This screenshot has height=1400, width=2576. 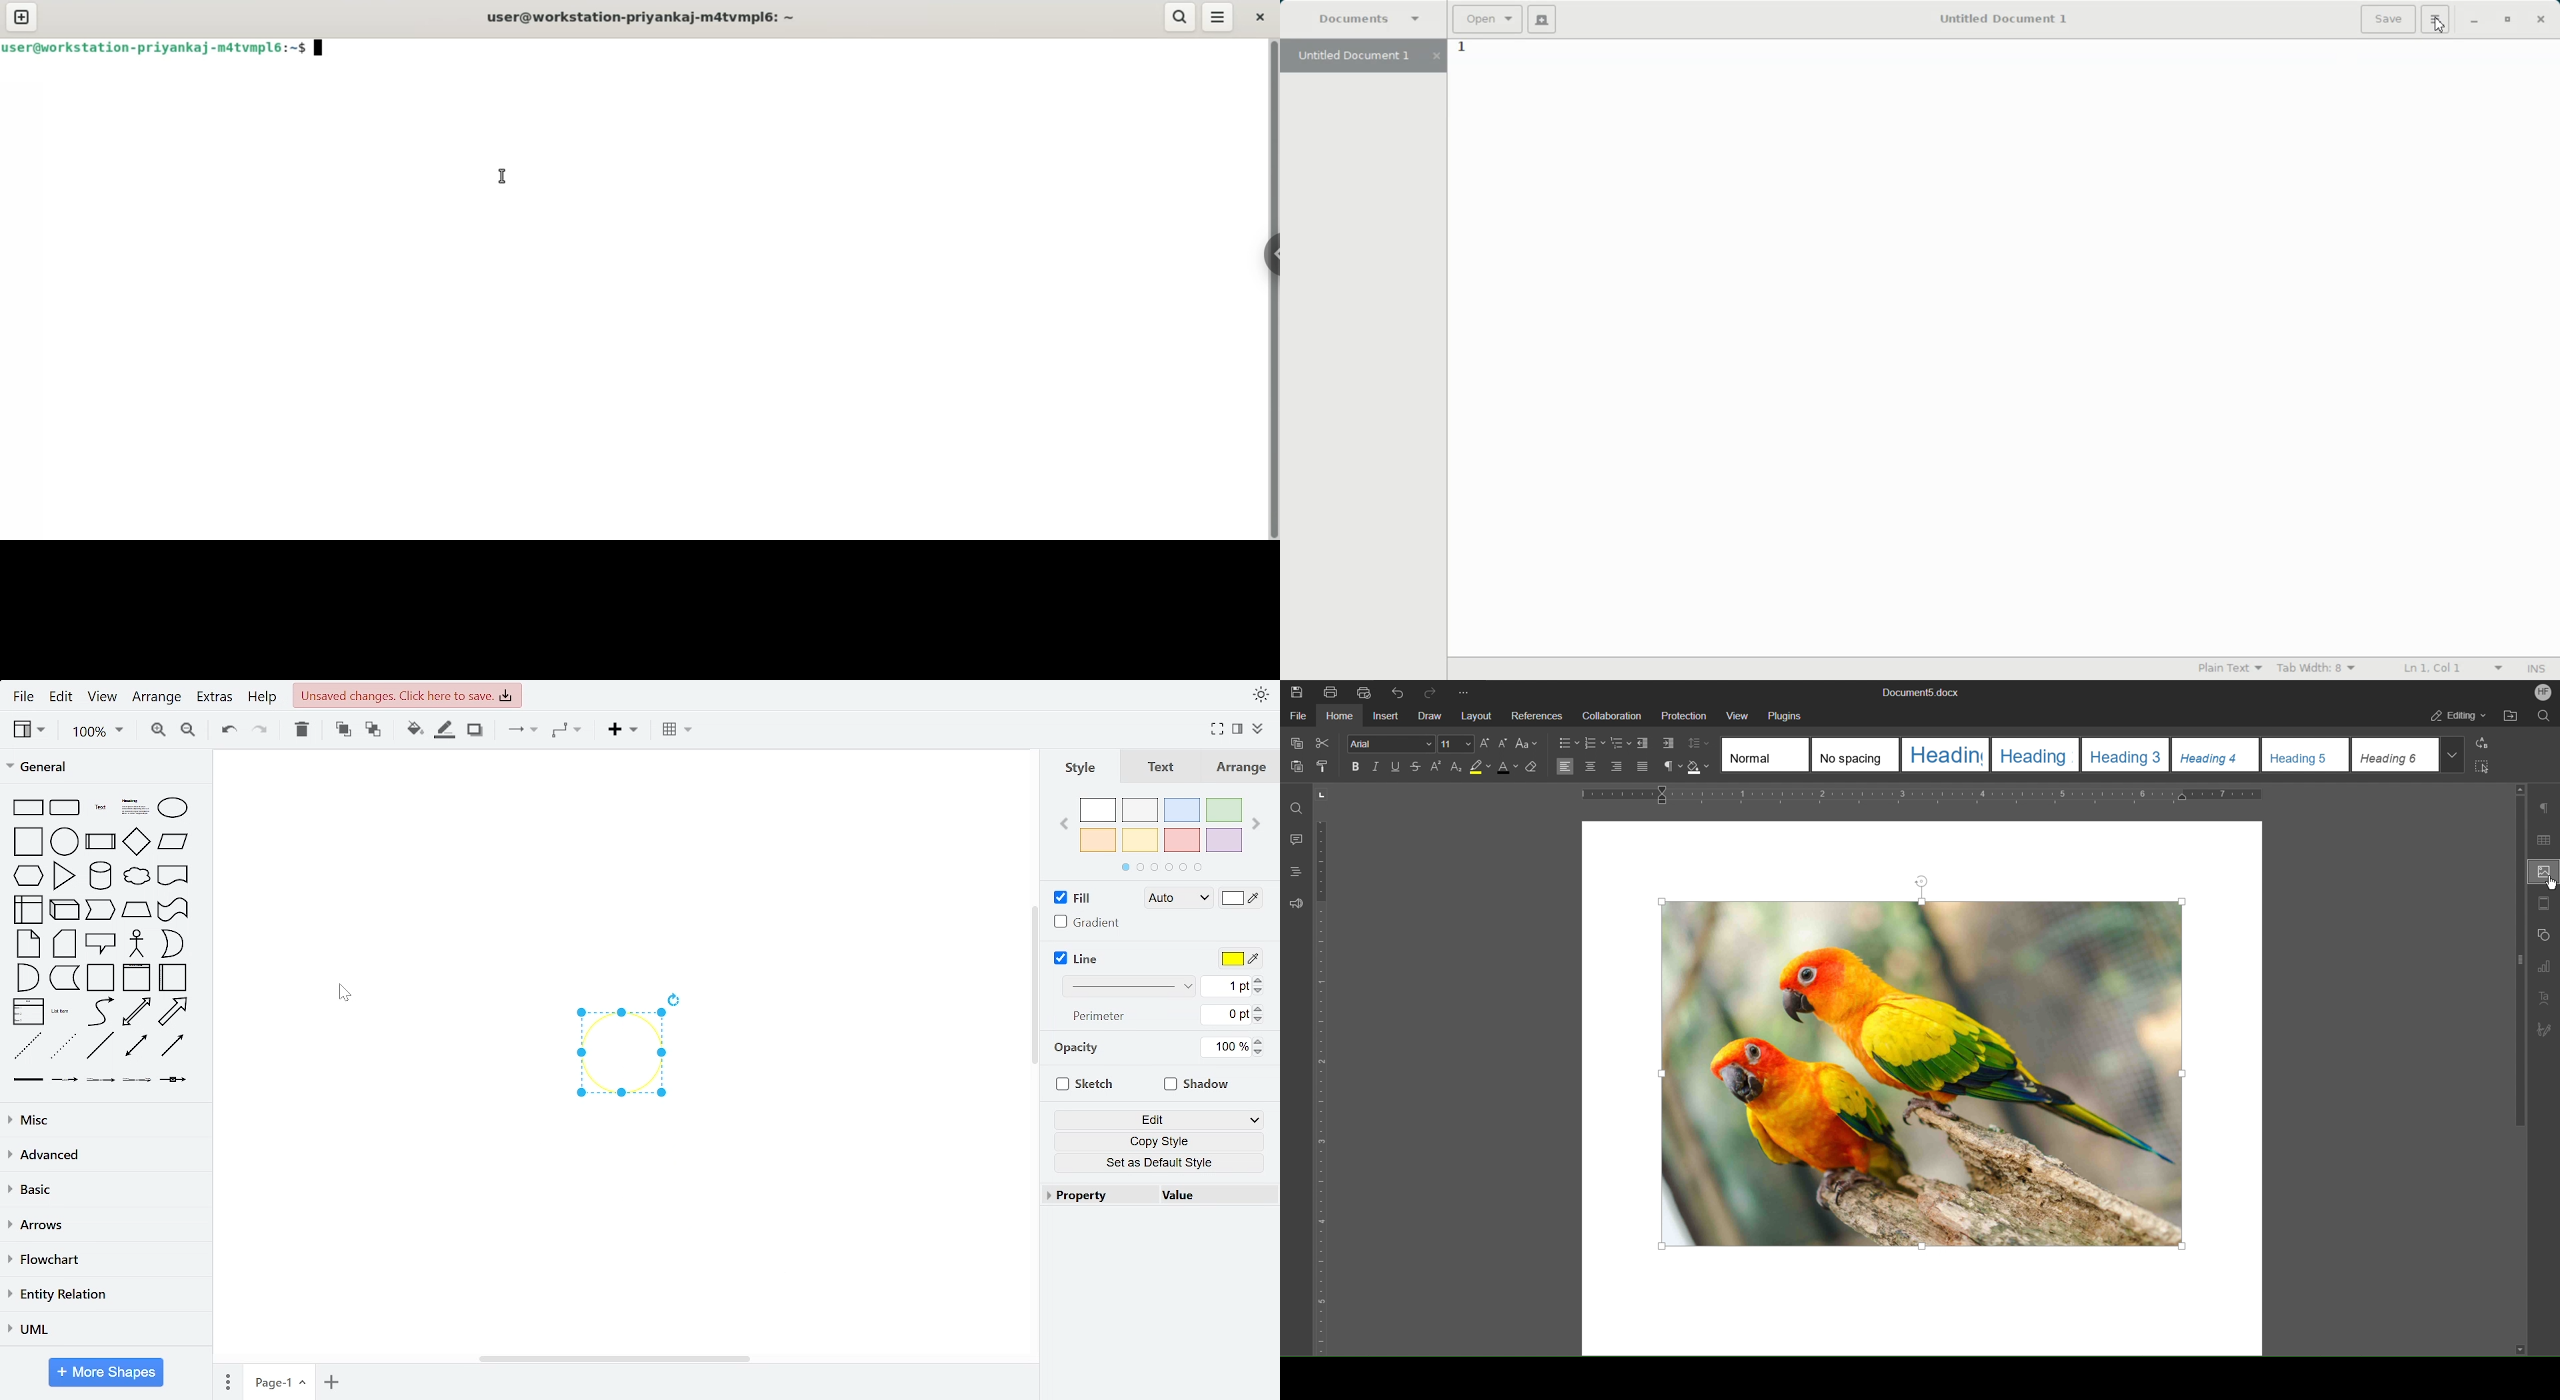 What do you see at coordinates (406, 695) in the screenshot?
I see `unsaved changes. Click here to save` at bounding box center [406, 695].